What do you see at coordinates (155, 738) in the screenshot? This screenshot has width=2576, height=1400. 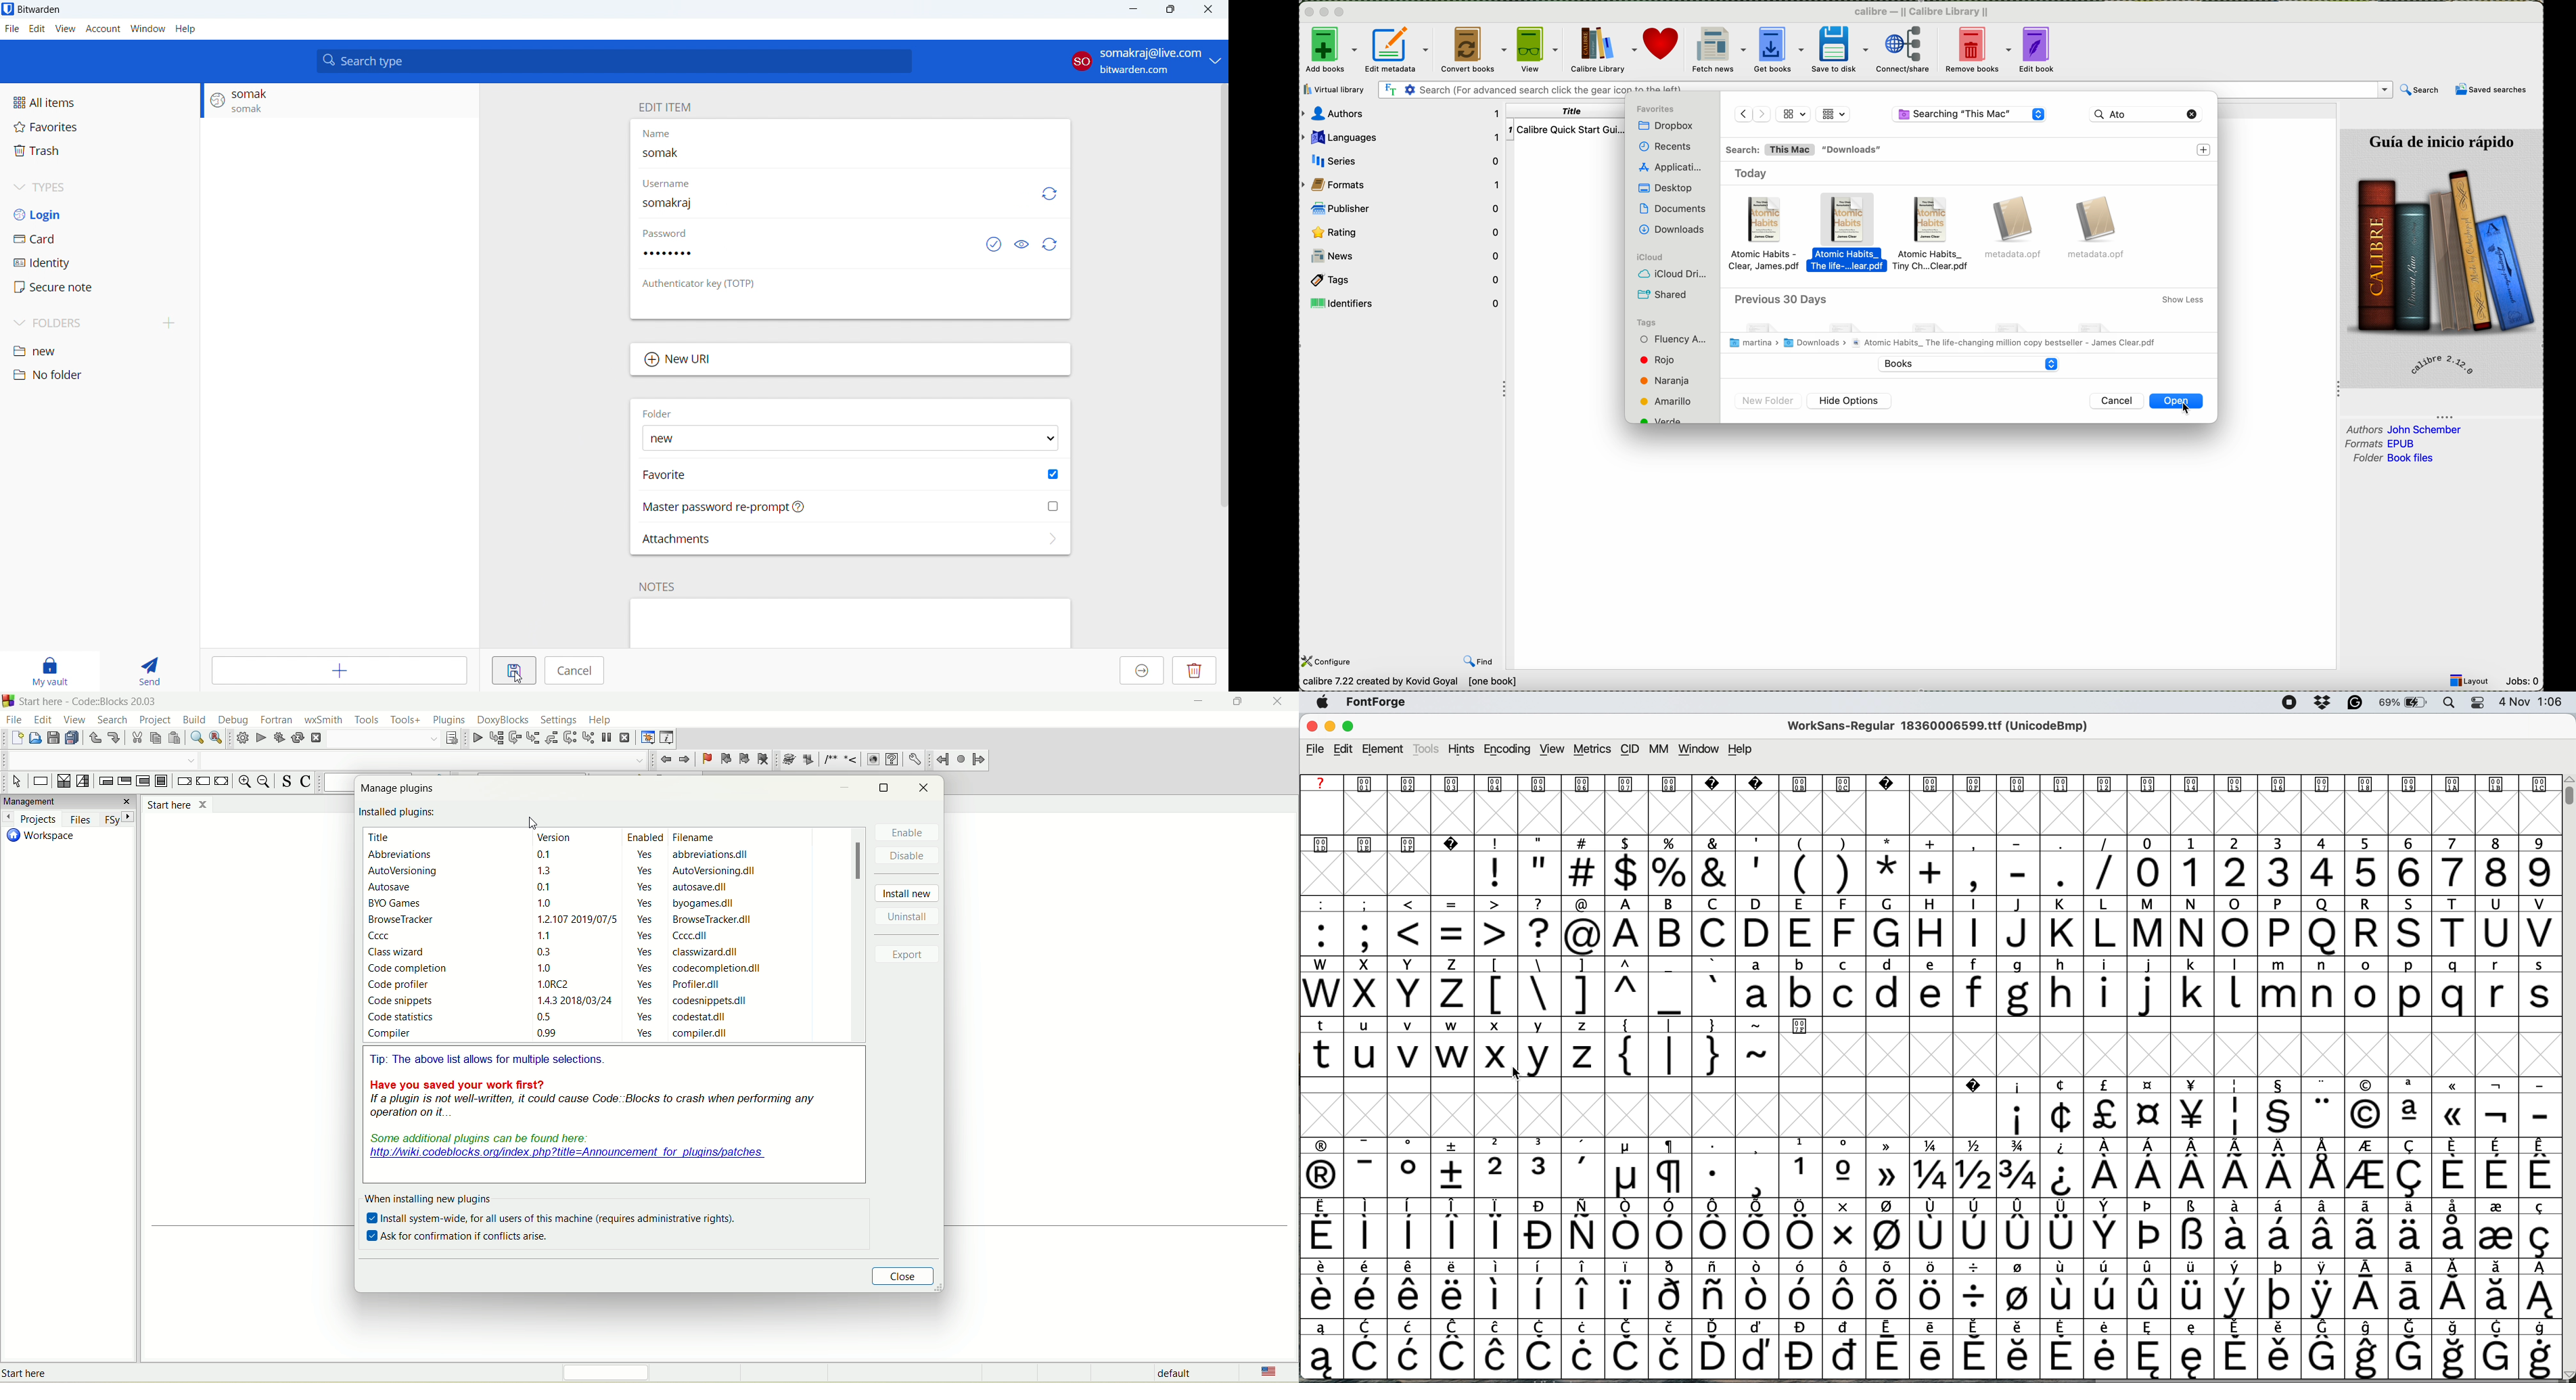 I see `copy` at bounding box center [155, 738].